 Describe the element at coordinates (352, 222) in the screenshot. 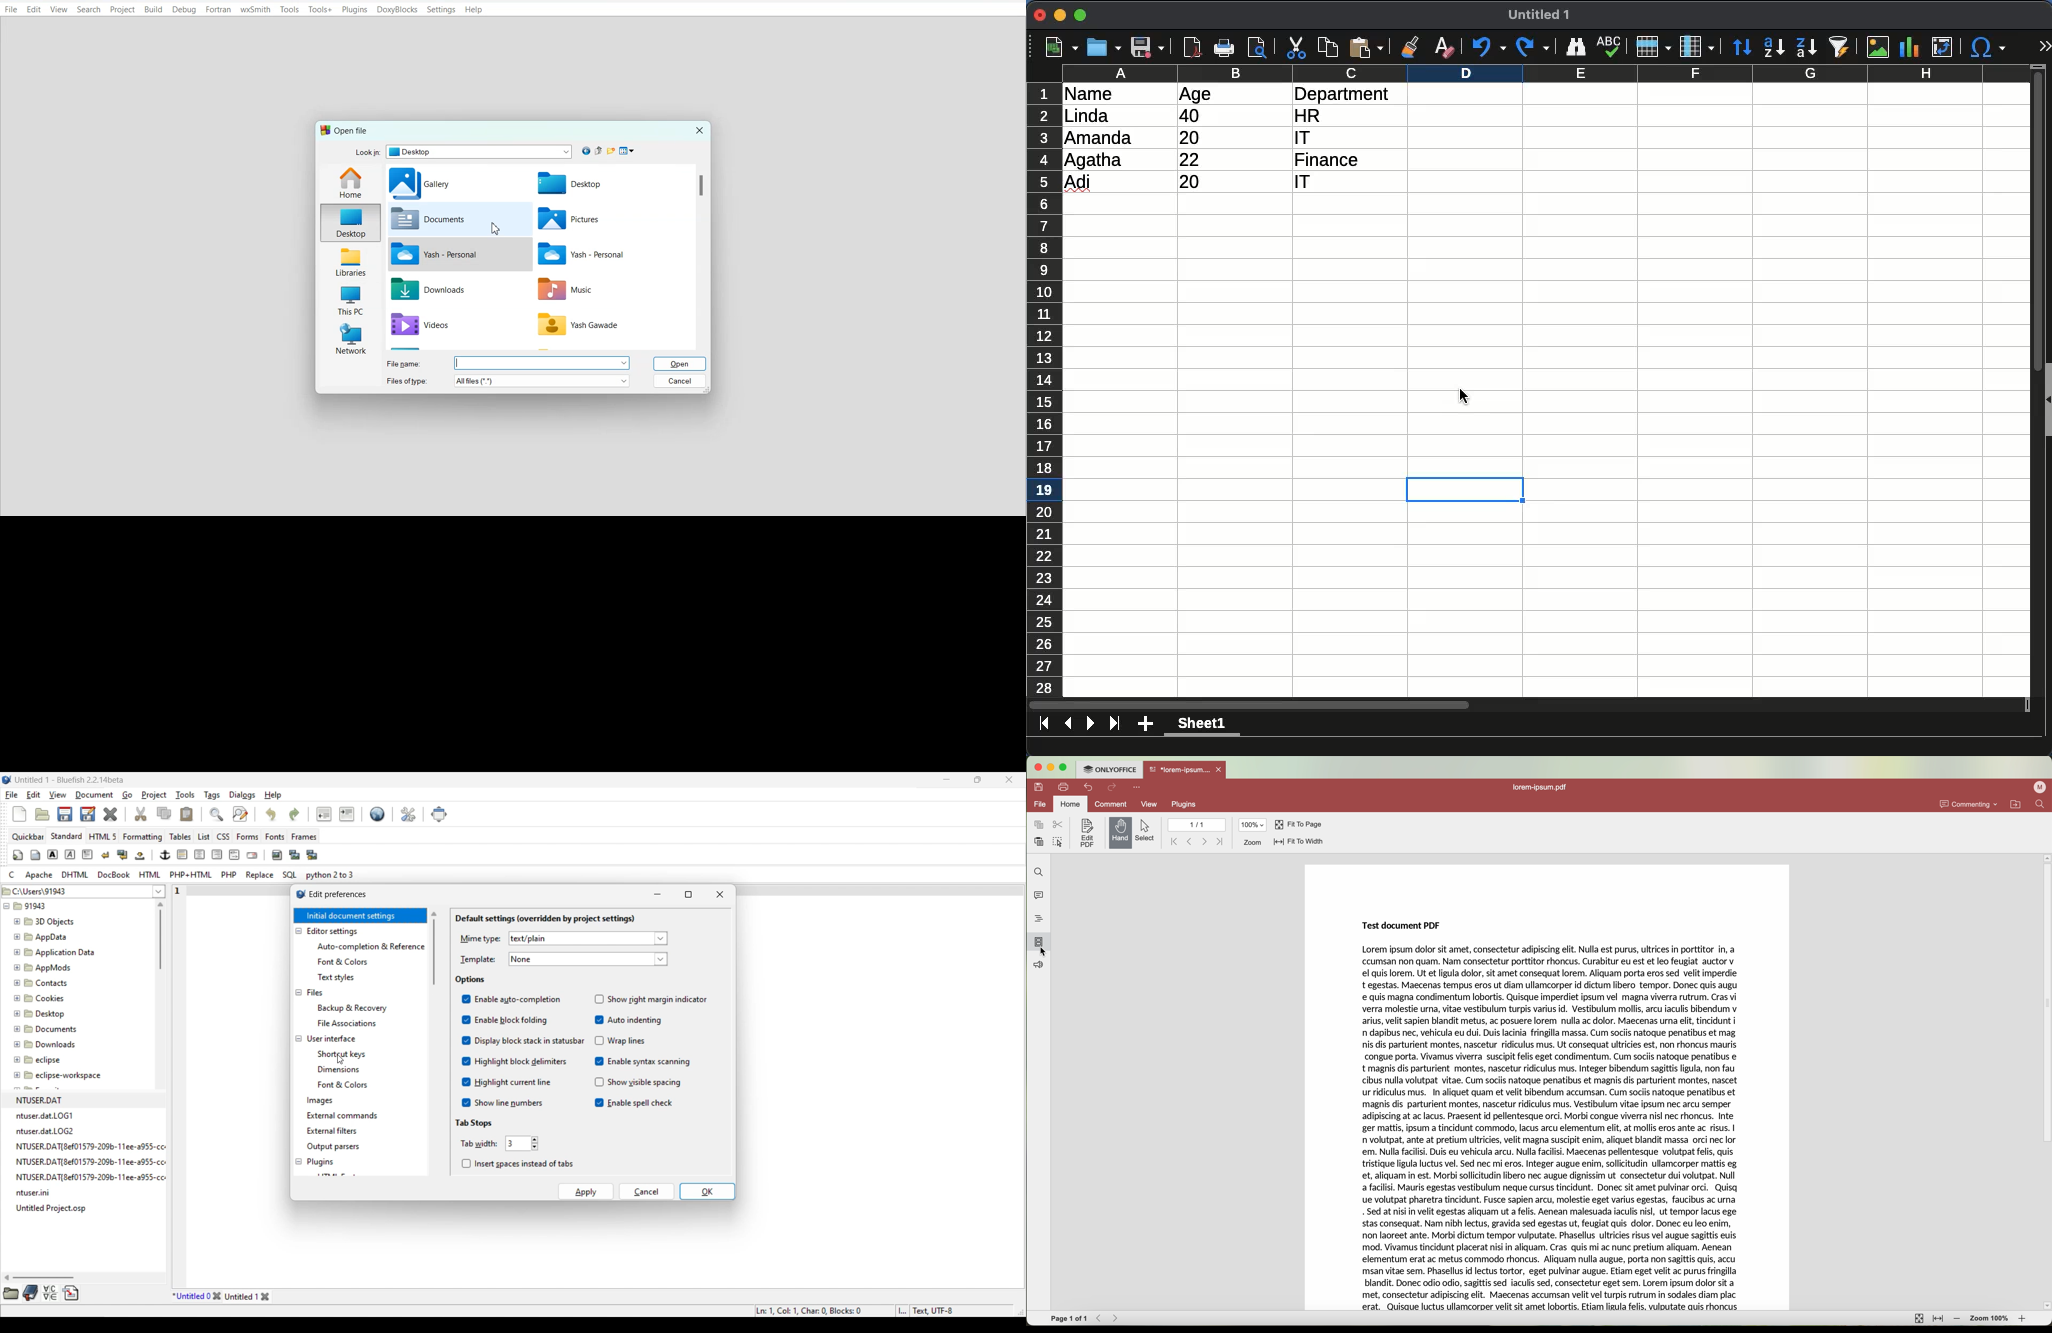

I see `Desktop` at that location.